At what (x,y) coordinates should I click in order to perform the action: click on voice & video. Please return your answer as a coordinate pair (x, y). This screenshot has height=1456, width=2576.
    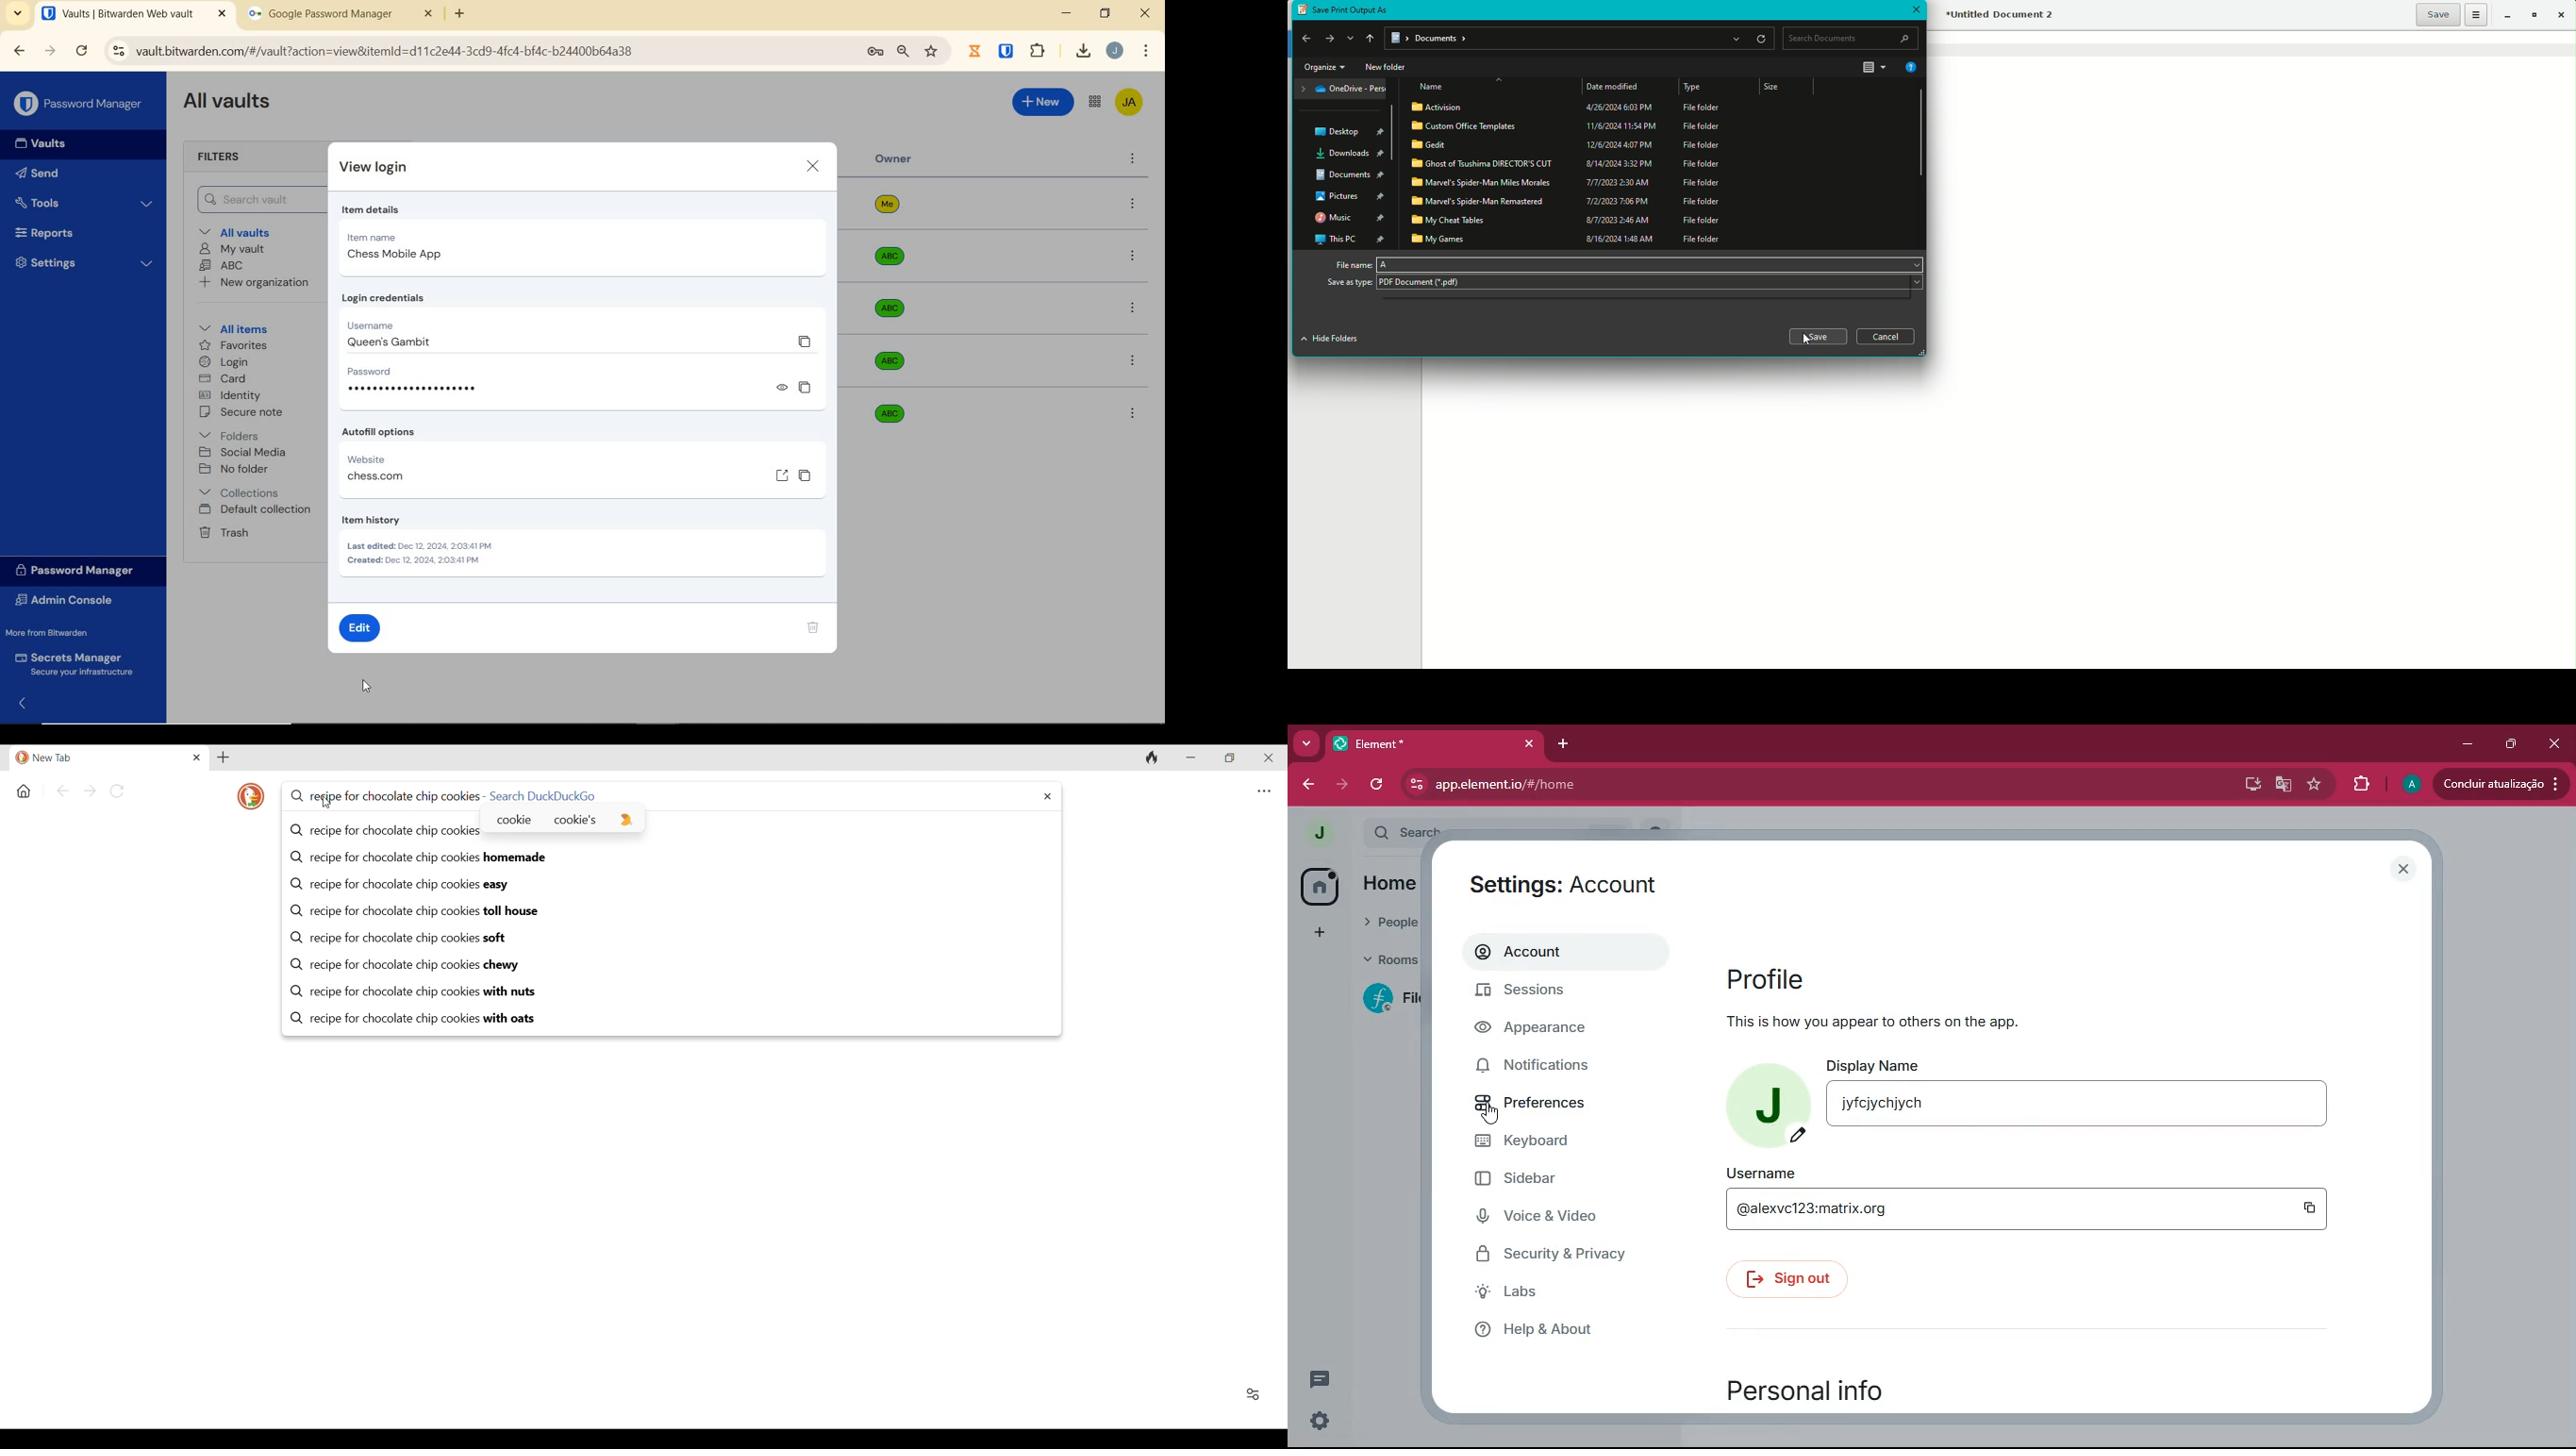
    Looking at the image, I should click on (1542, 1219).